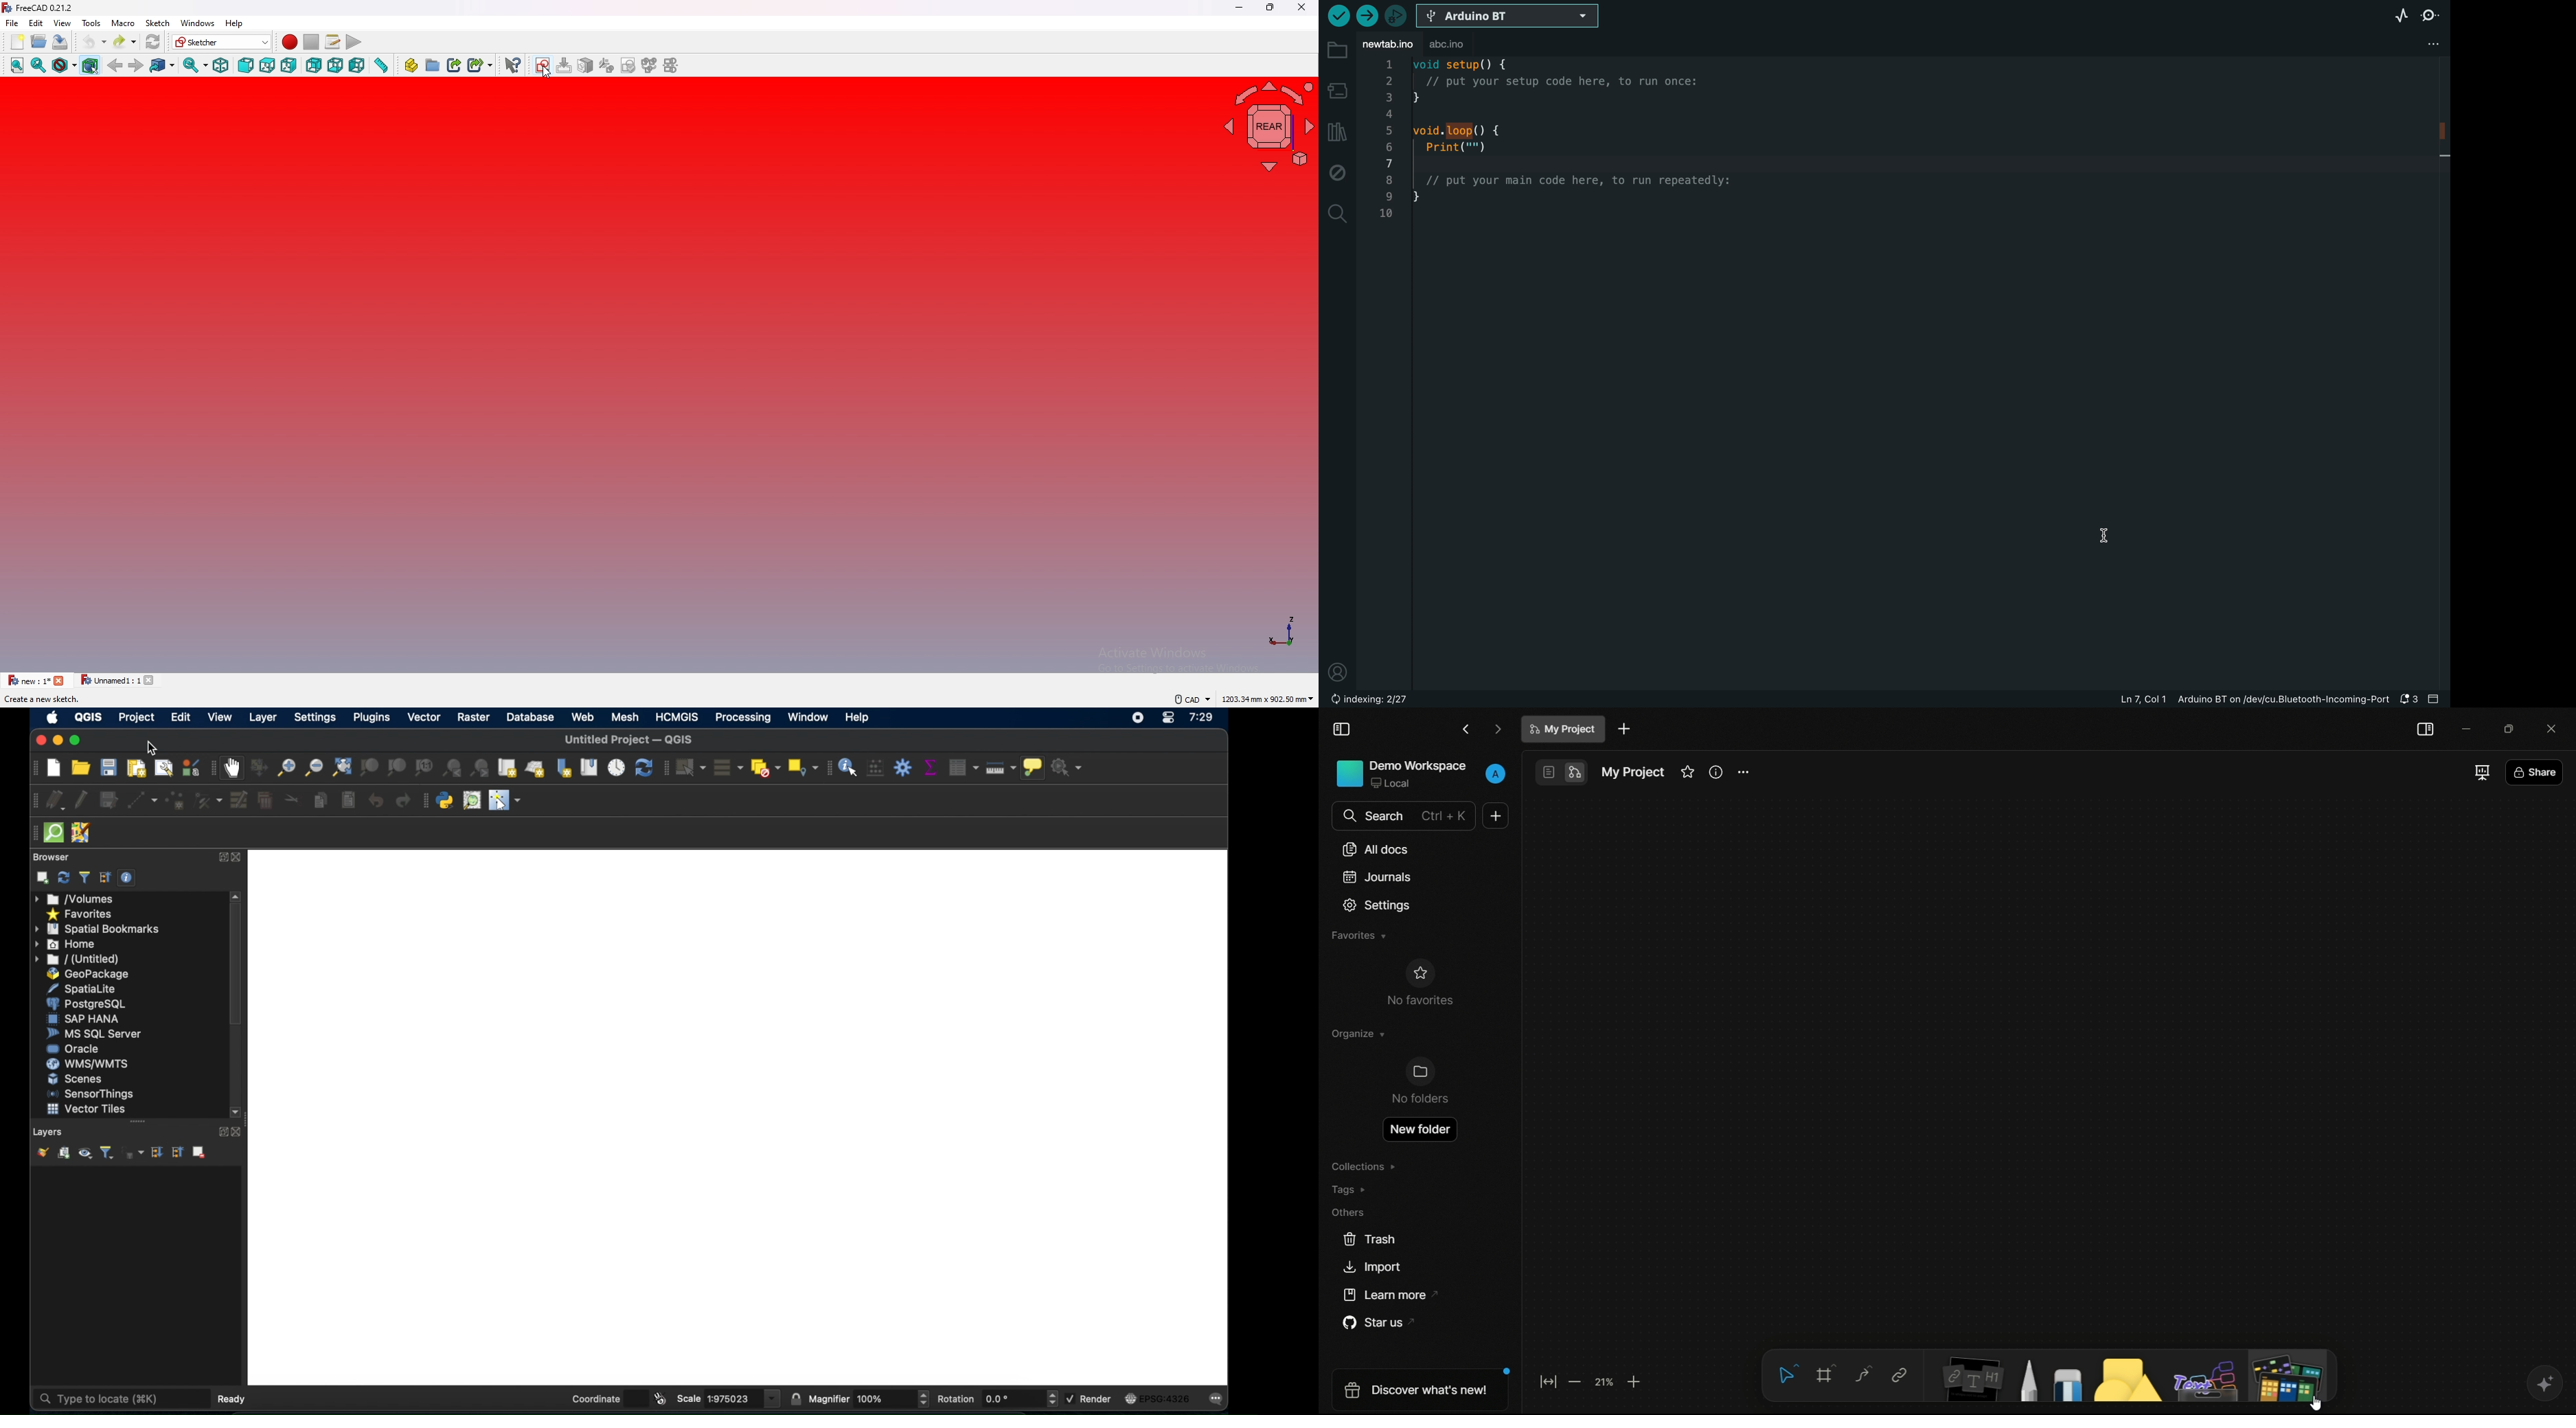 Image resolution: width=2576 pixels, height=1428 pixels. Describe the element at coordinates (155, 748) in the screenshot. I see `cursor` at that location.